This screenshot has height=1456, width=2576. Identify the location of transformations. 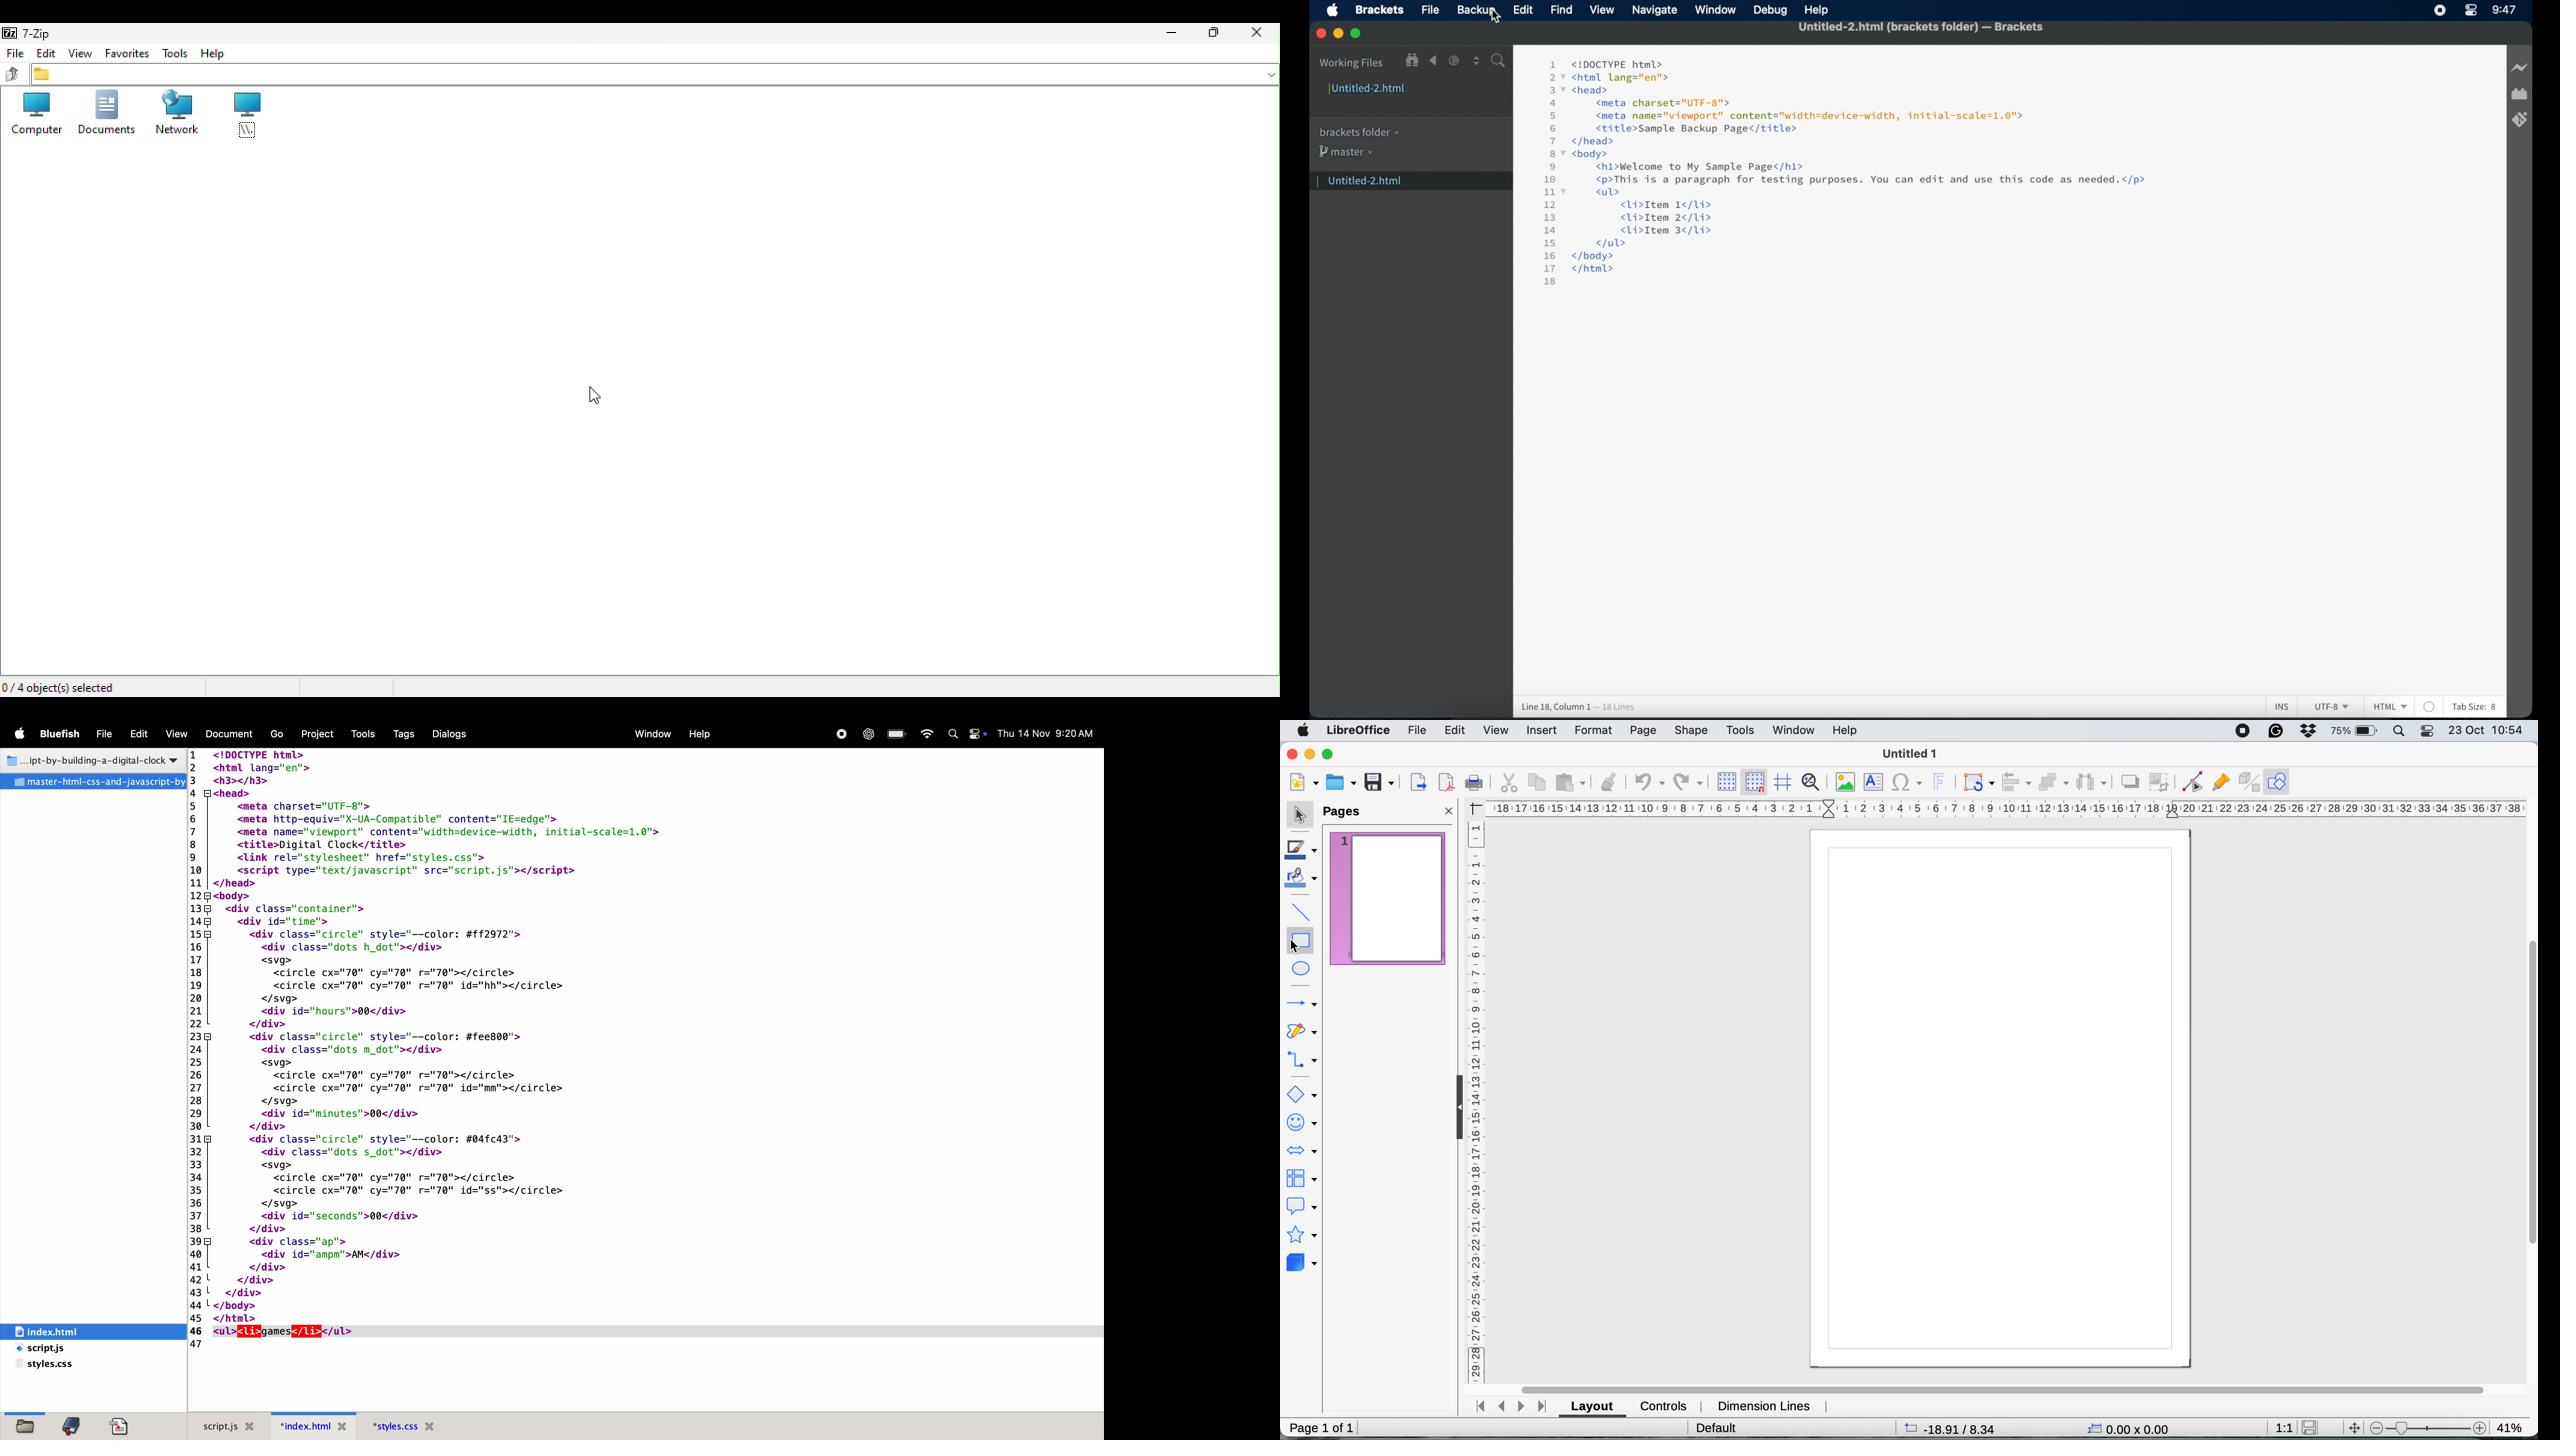
(1978, 783).